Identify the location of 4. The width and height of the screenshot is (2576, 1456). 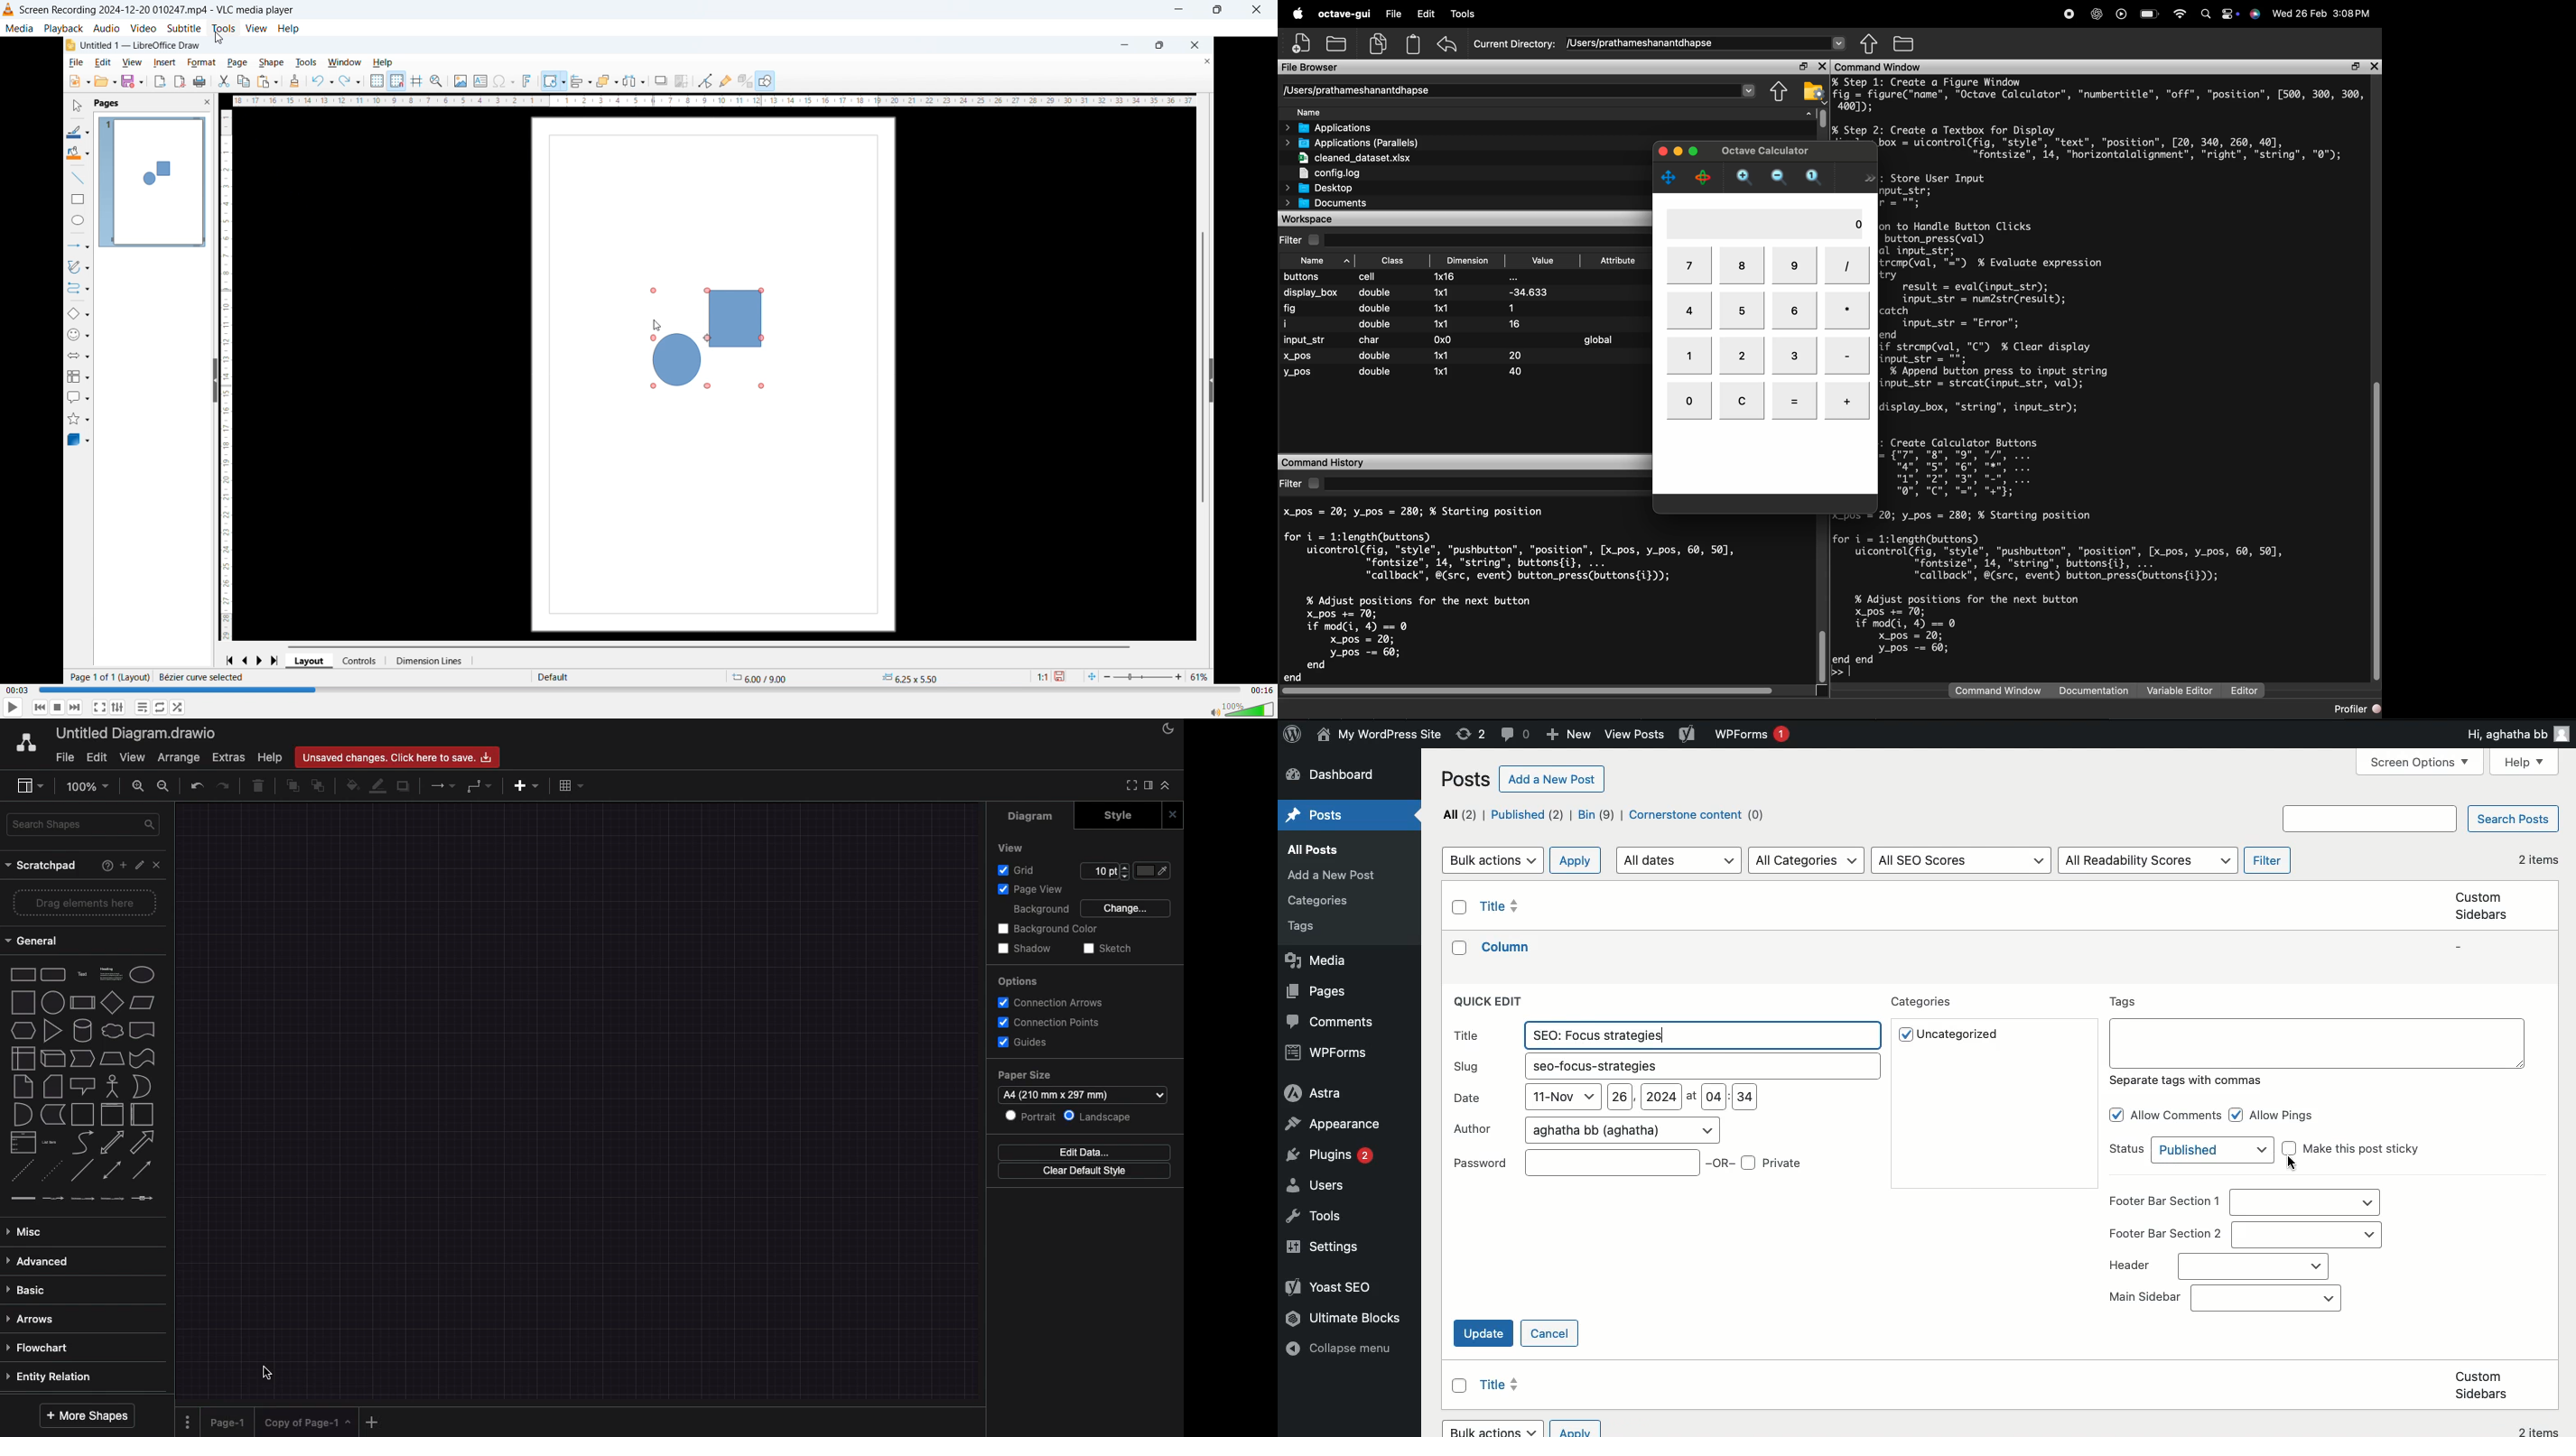
(1690, 310).